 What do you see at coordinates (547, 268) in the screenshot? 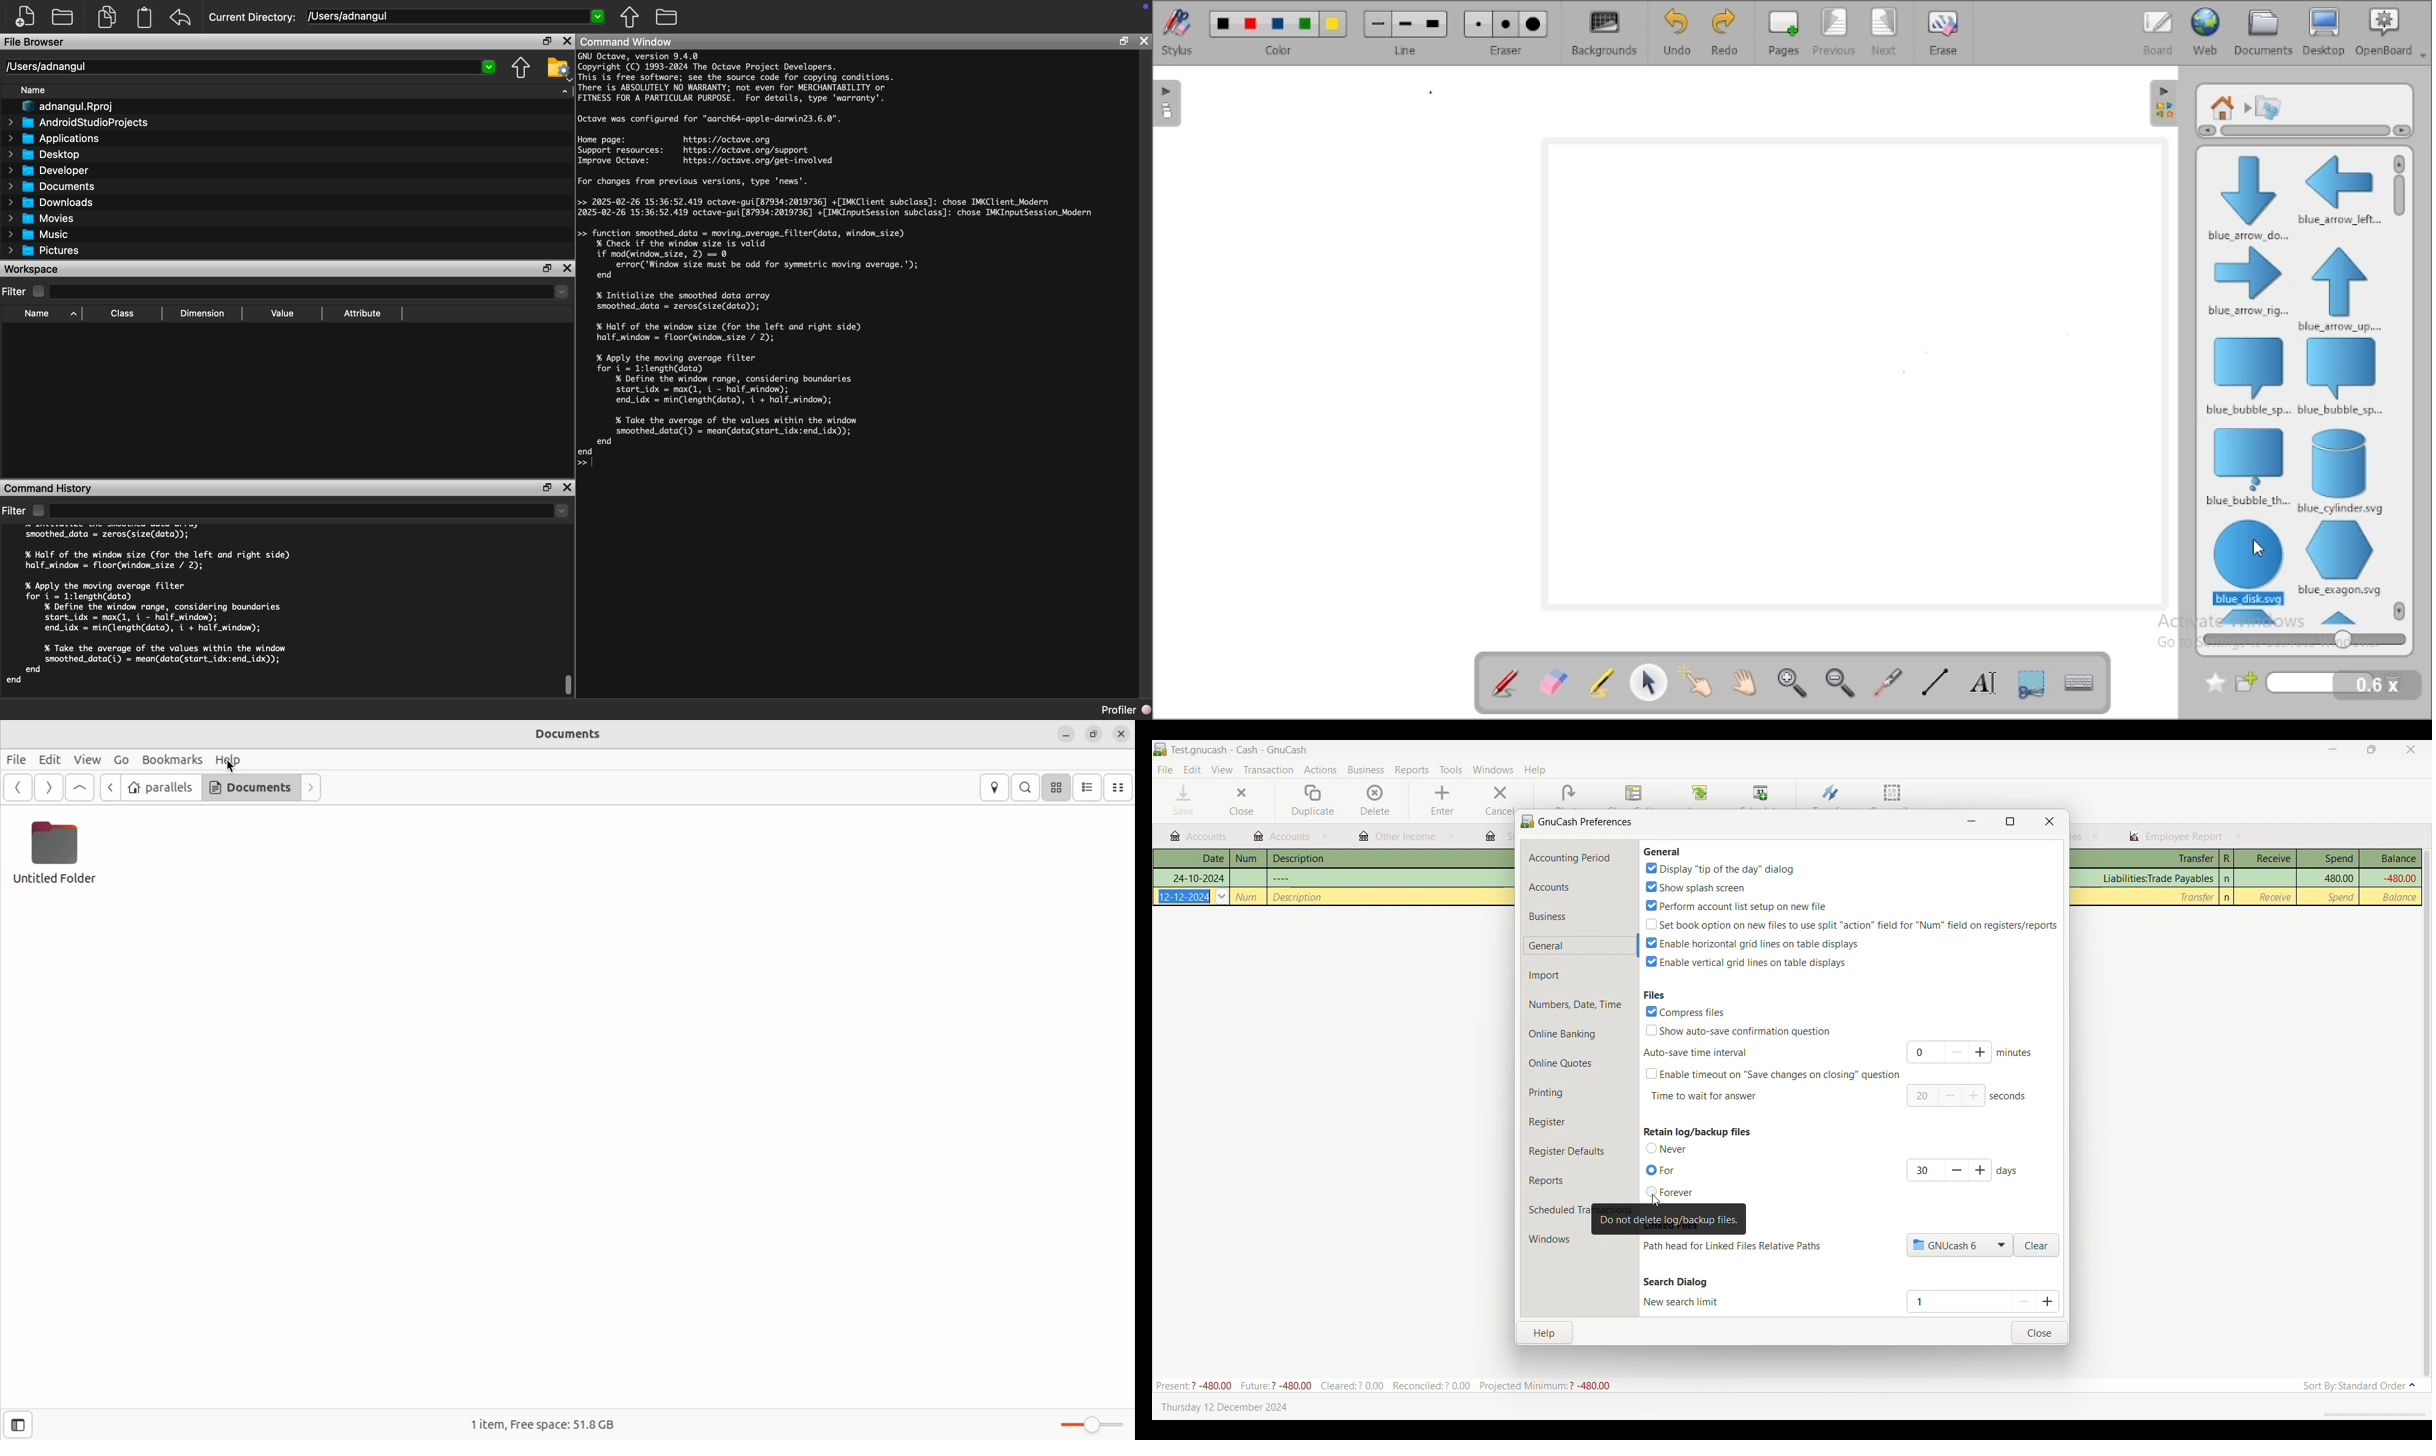
I see `Restore Down` at bounding box center [547, 268].